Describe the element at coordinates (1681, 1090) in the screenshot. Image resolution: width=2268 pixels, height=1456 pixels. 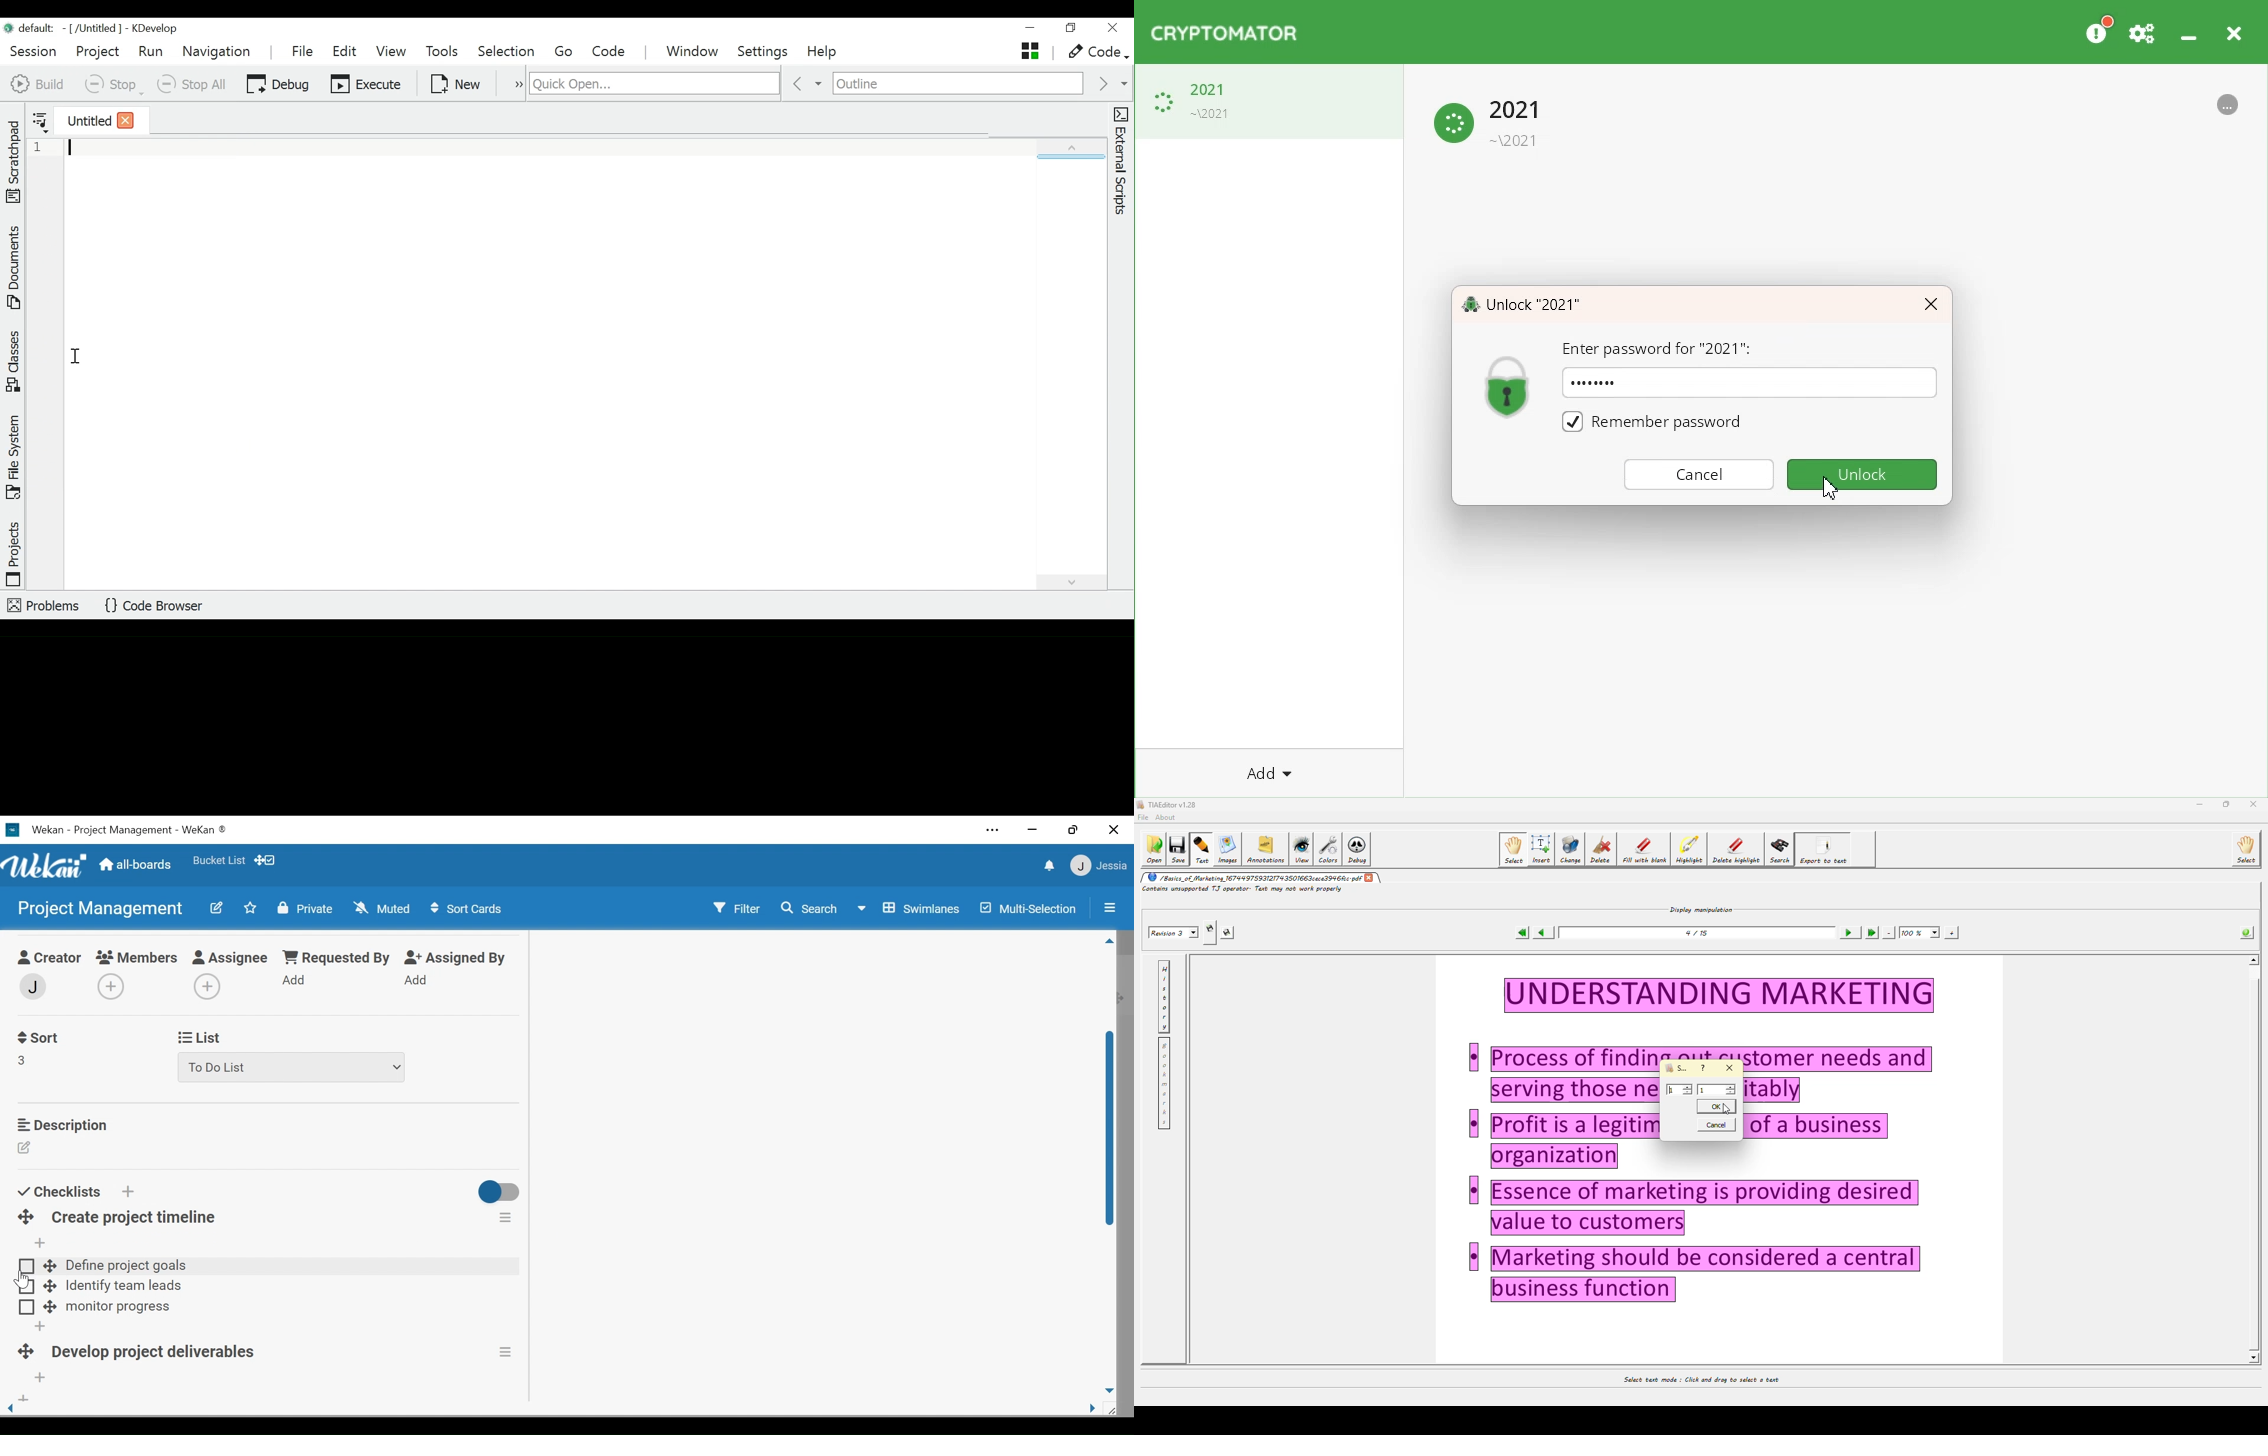
I see `value` at that location.